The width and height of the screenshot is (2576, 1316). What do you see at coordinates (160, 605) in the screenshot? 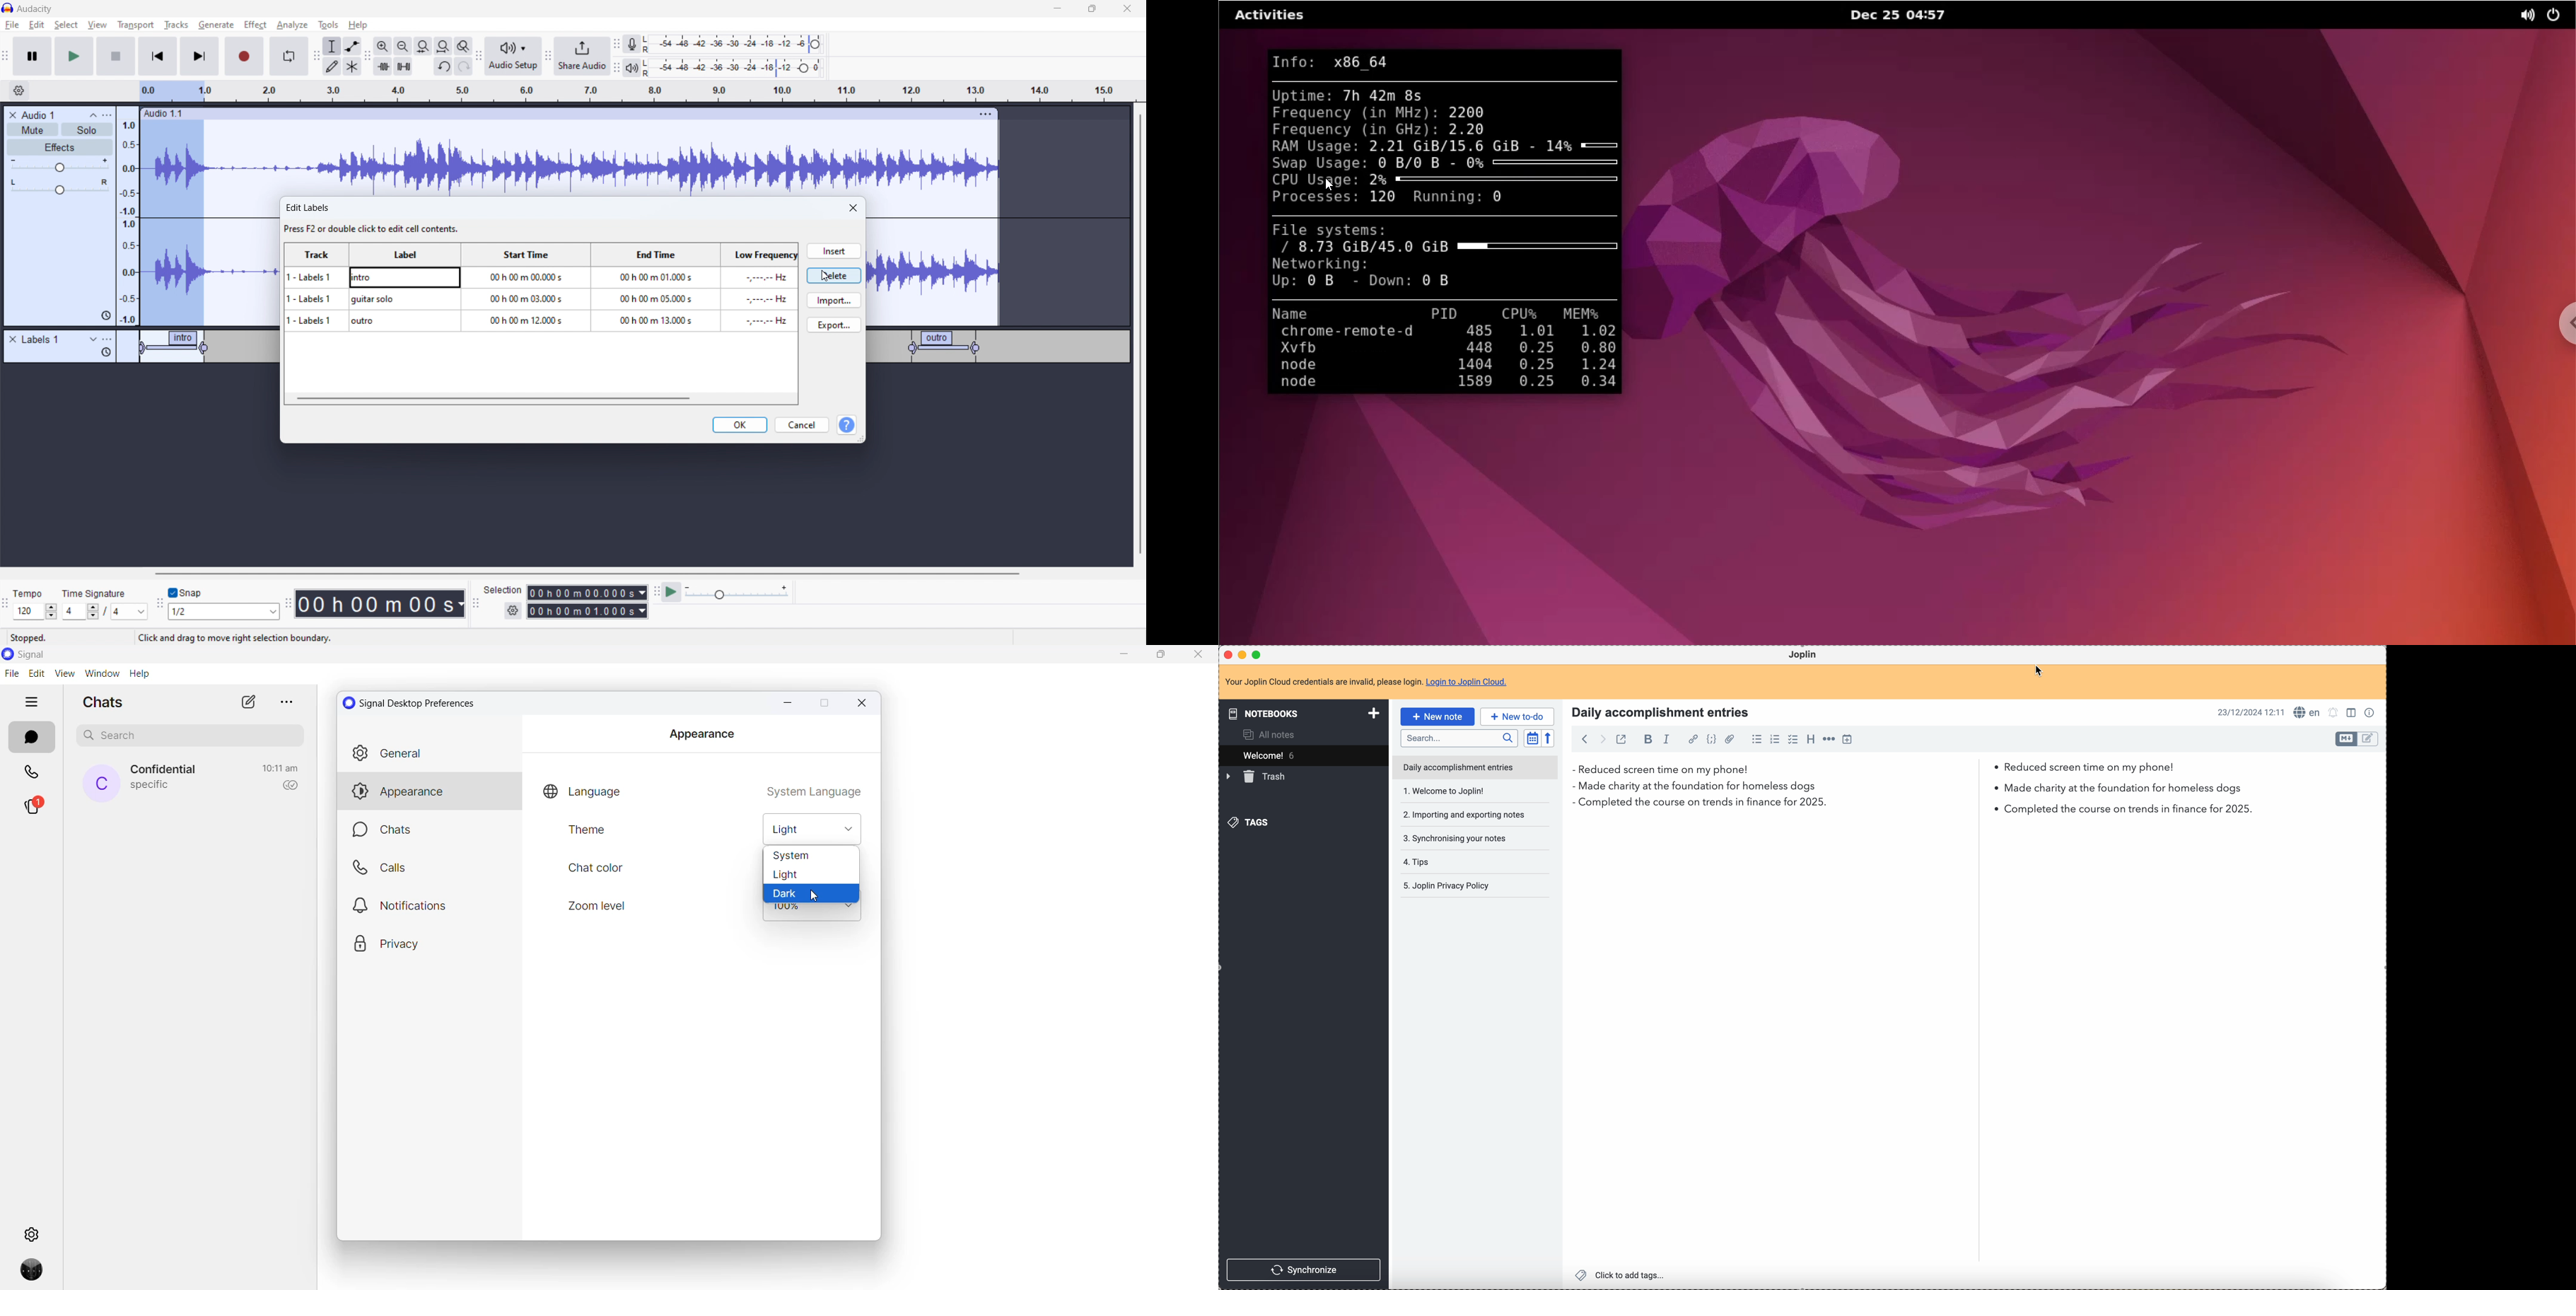
I see `snapping toolbar` at bounding box center [160, 605].